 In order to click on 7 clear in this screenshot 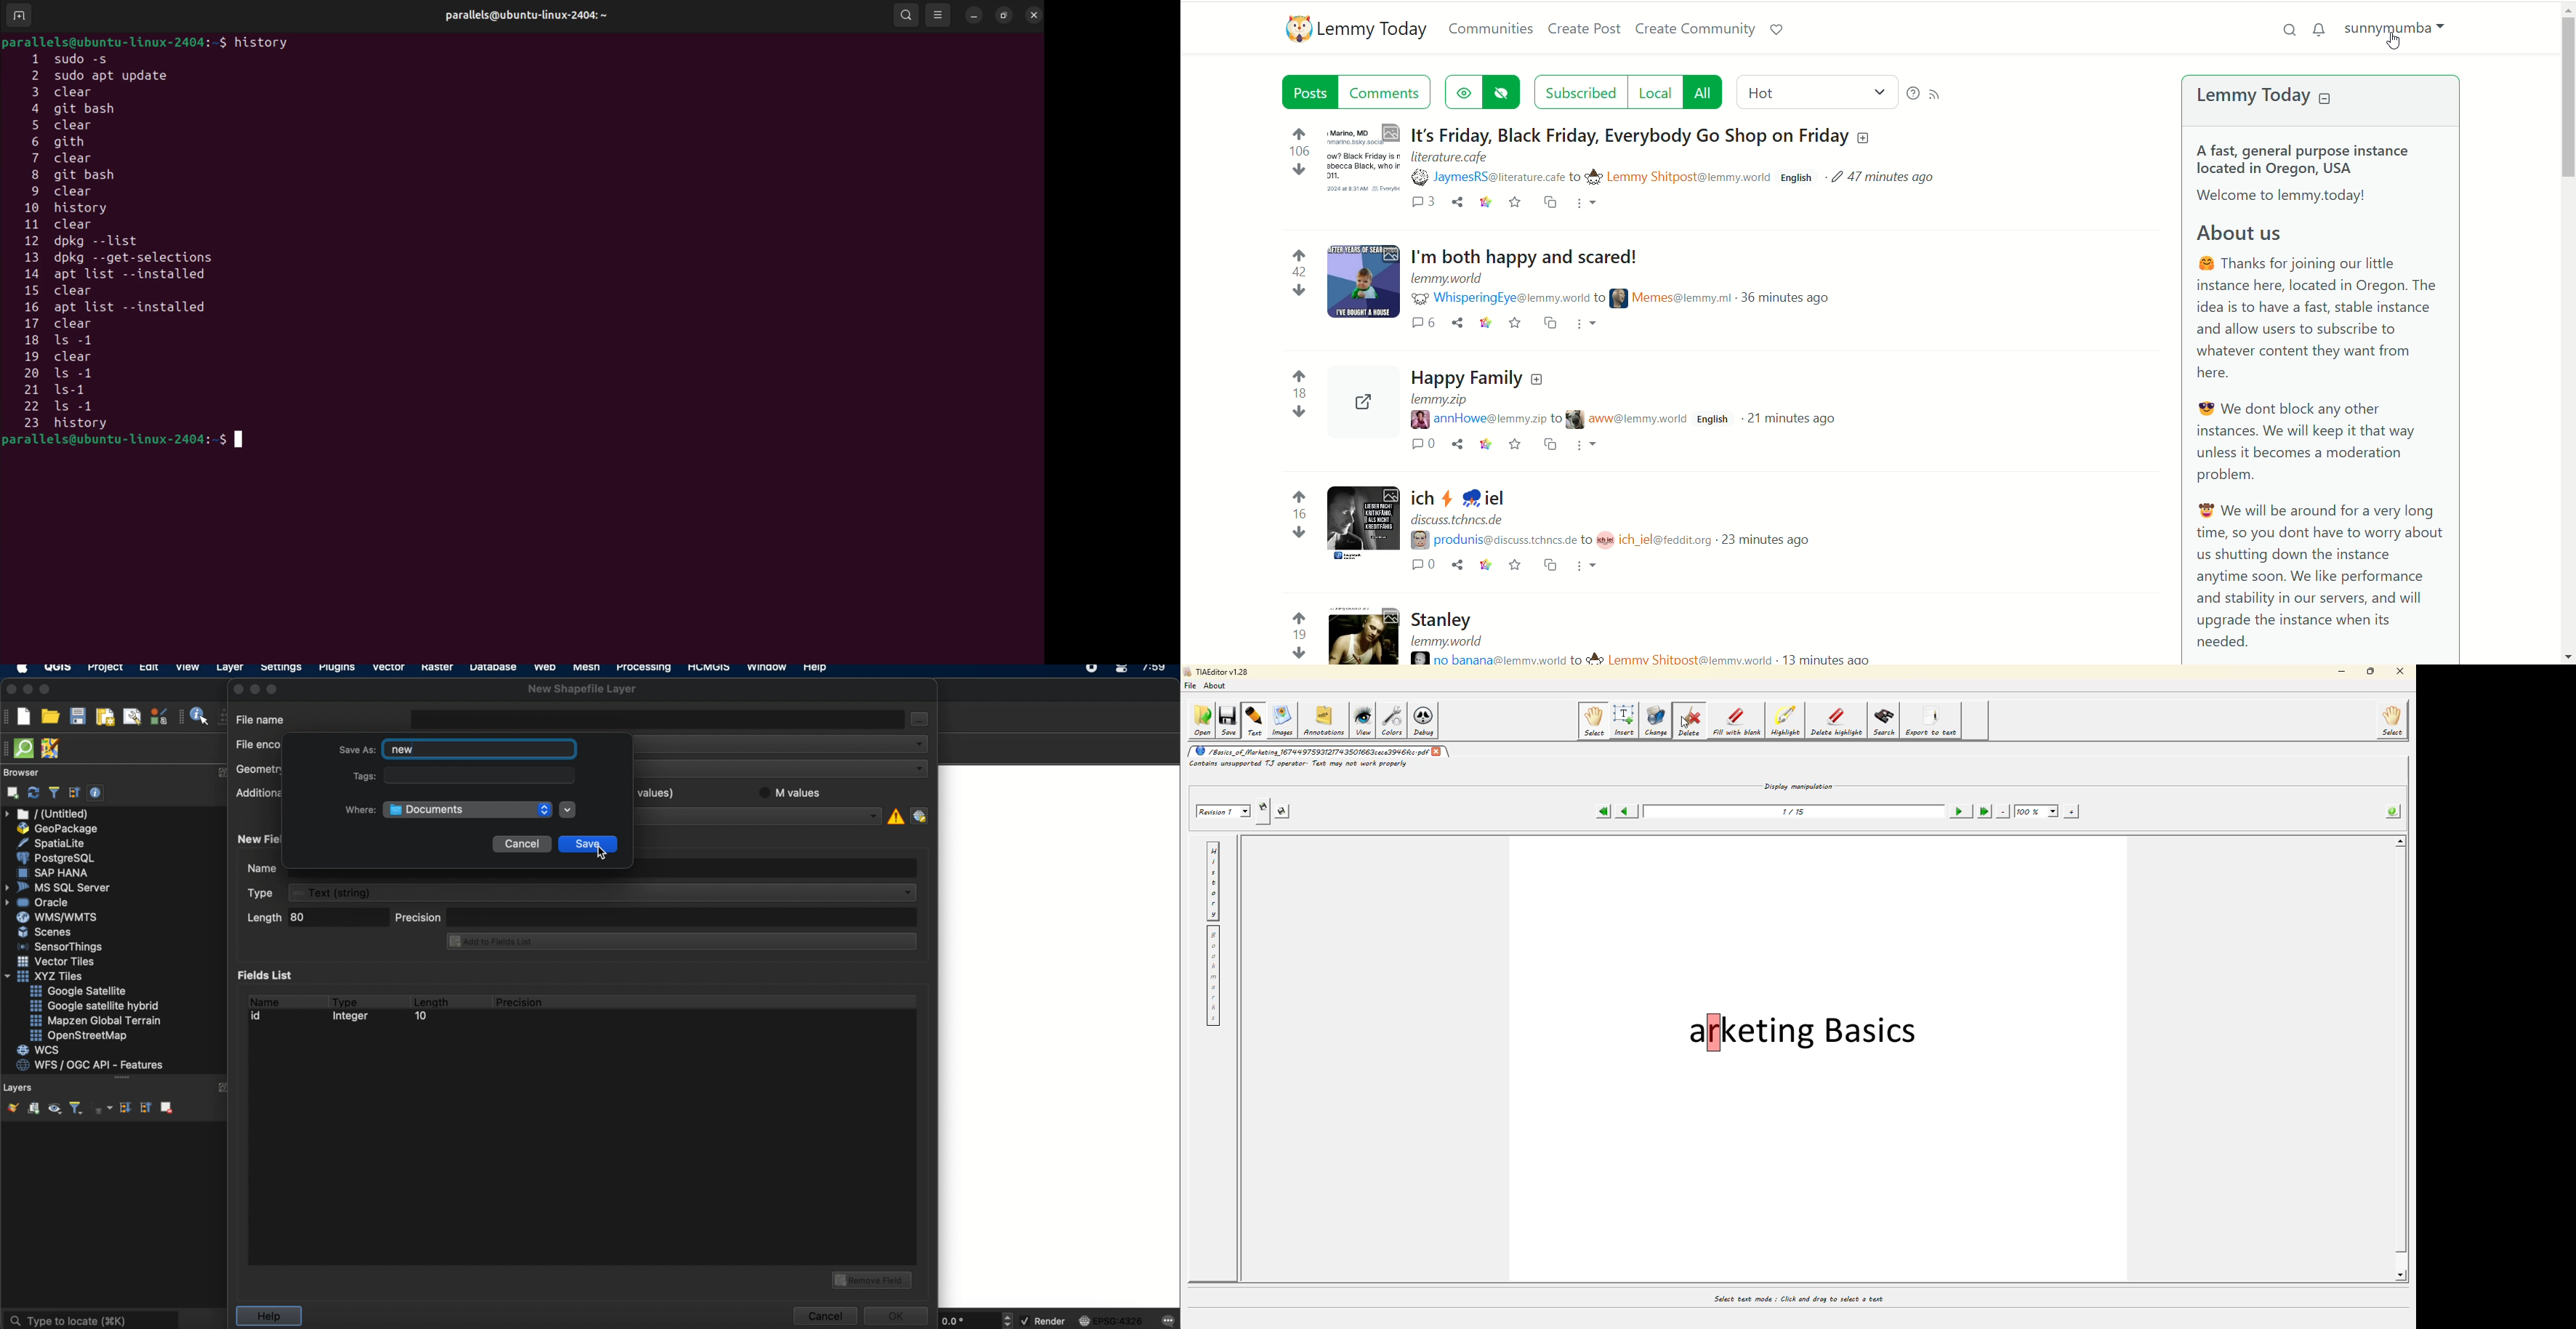, I will do `click(71, 159)`.